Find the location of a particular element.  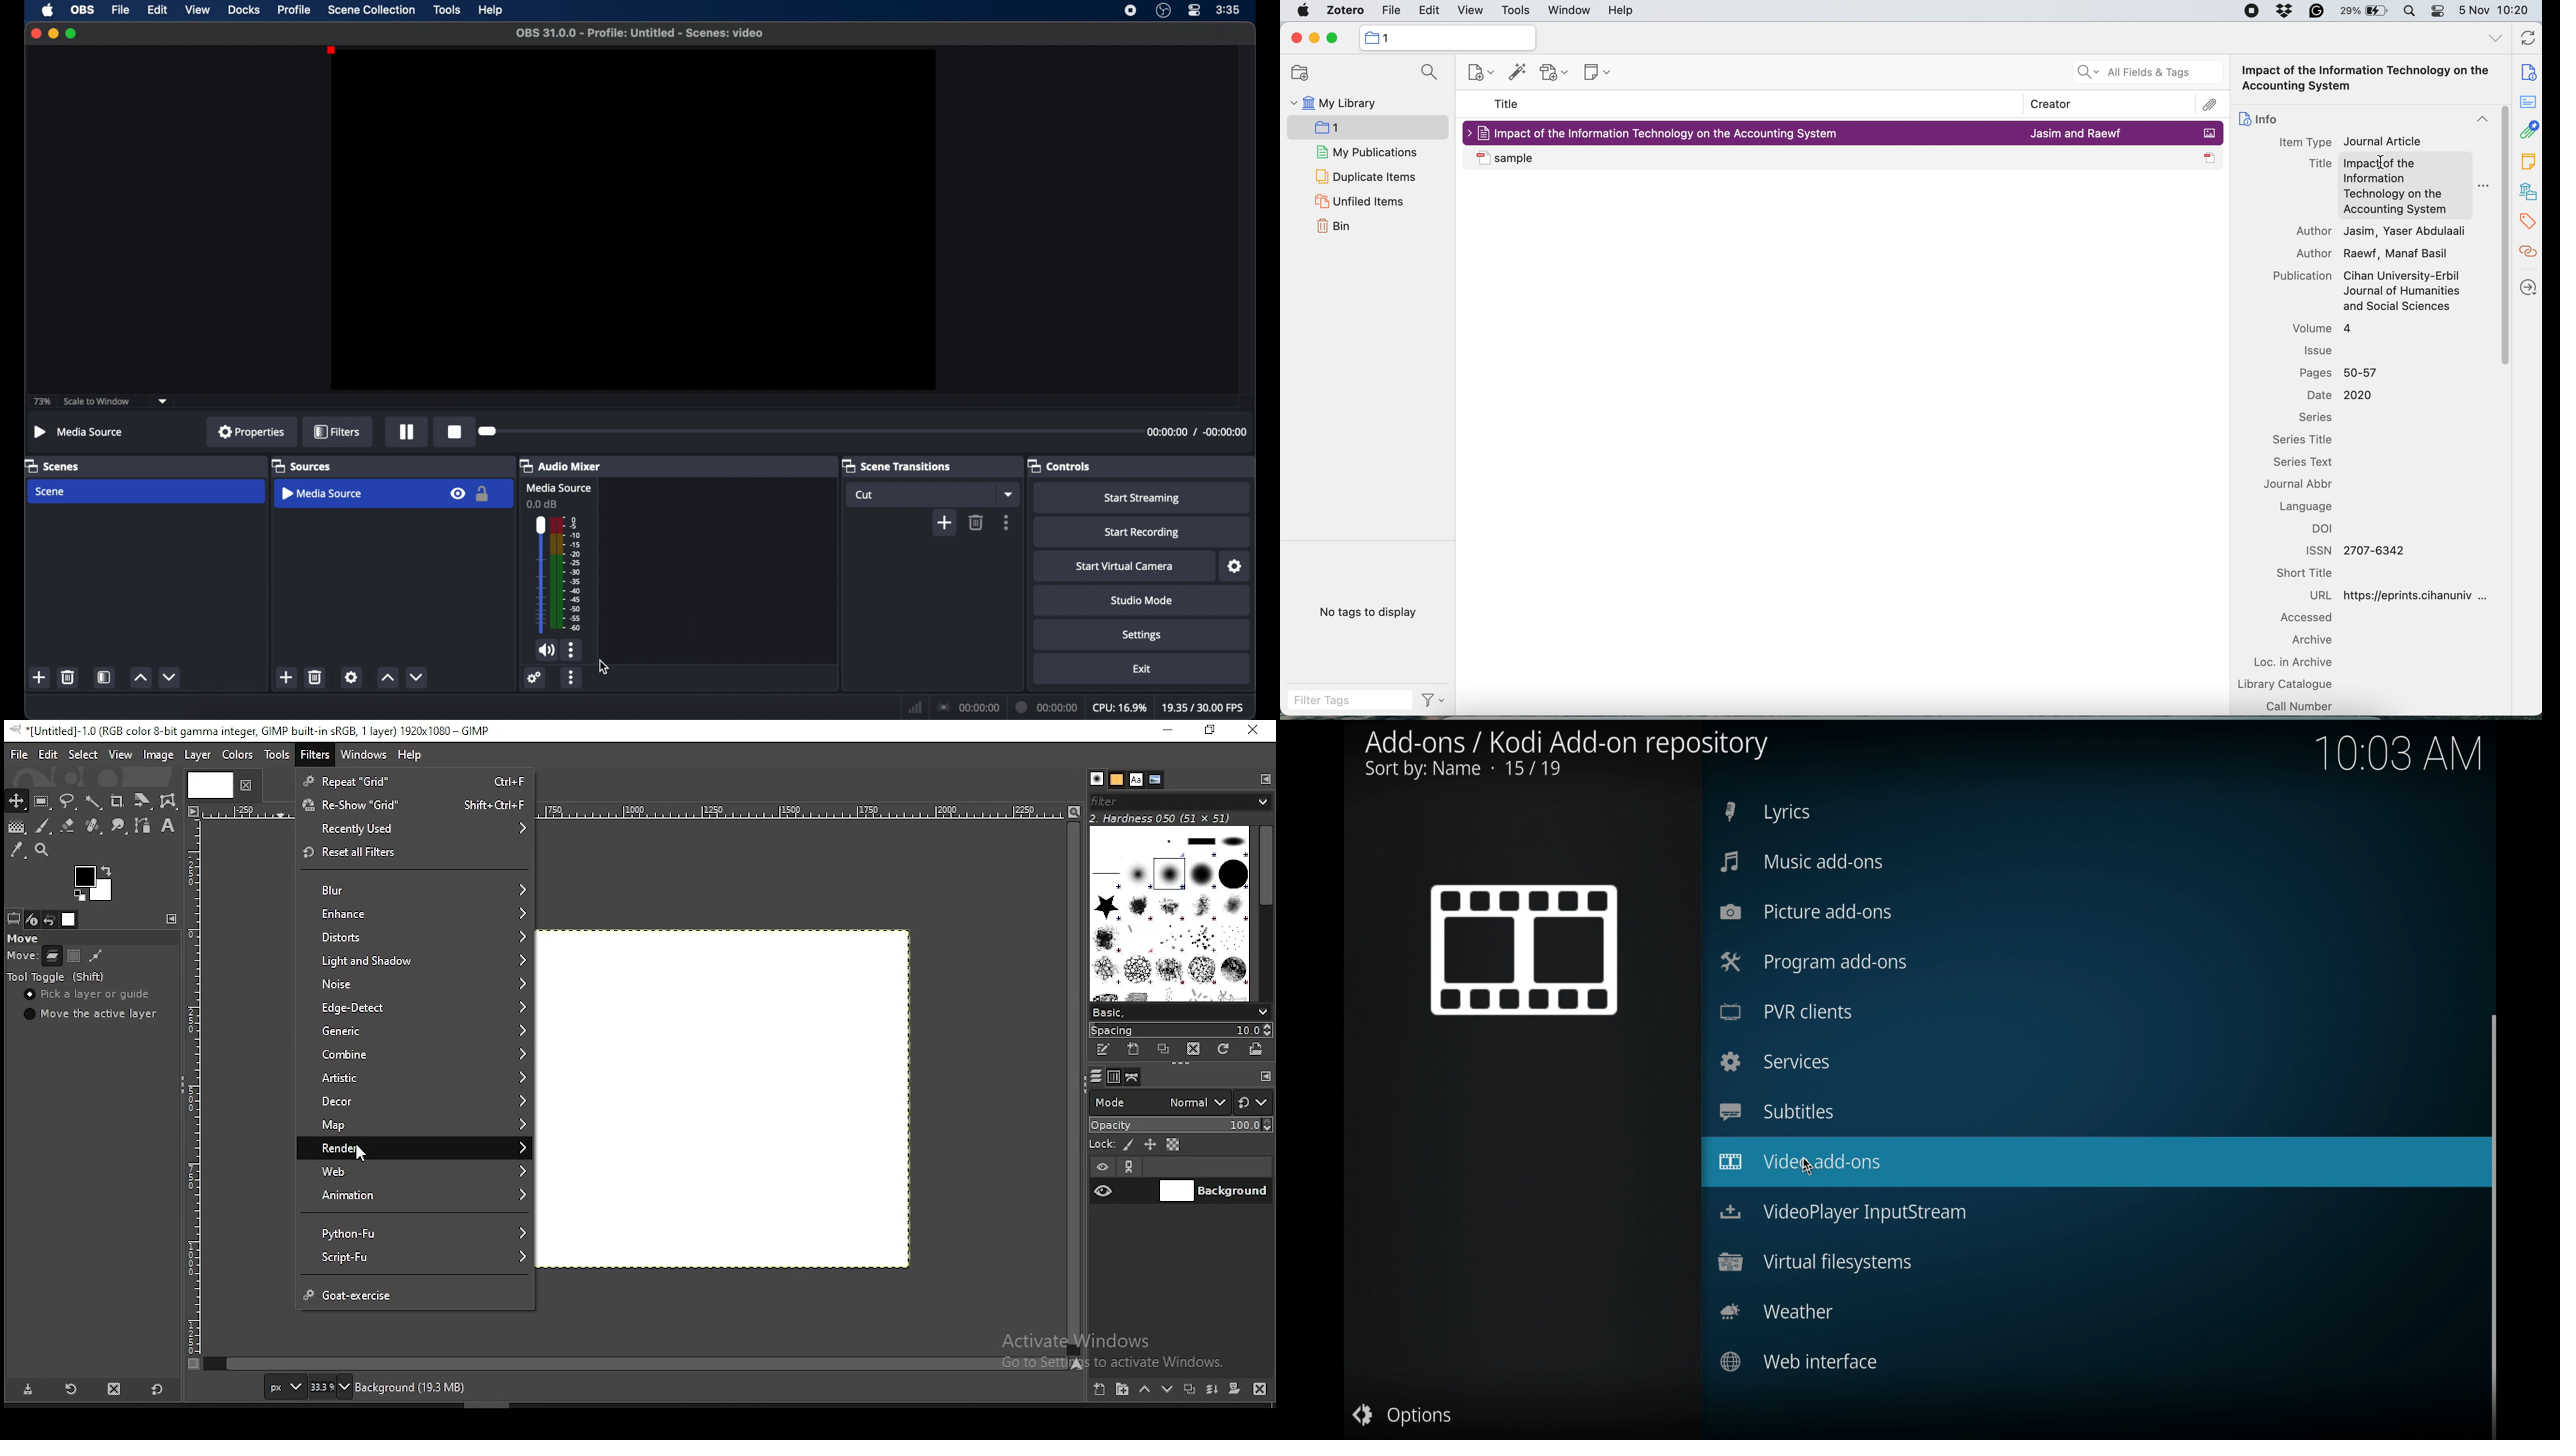

fonts is located at coordinates (1136, 779).